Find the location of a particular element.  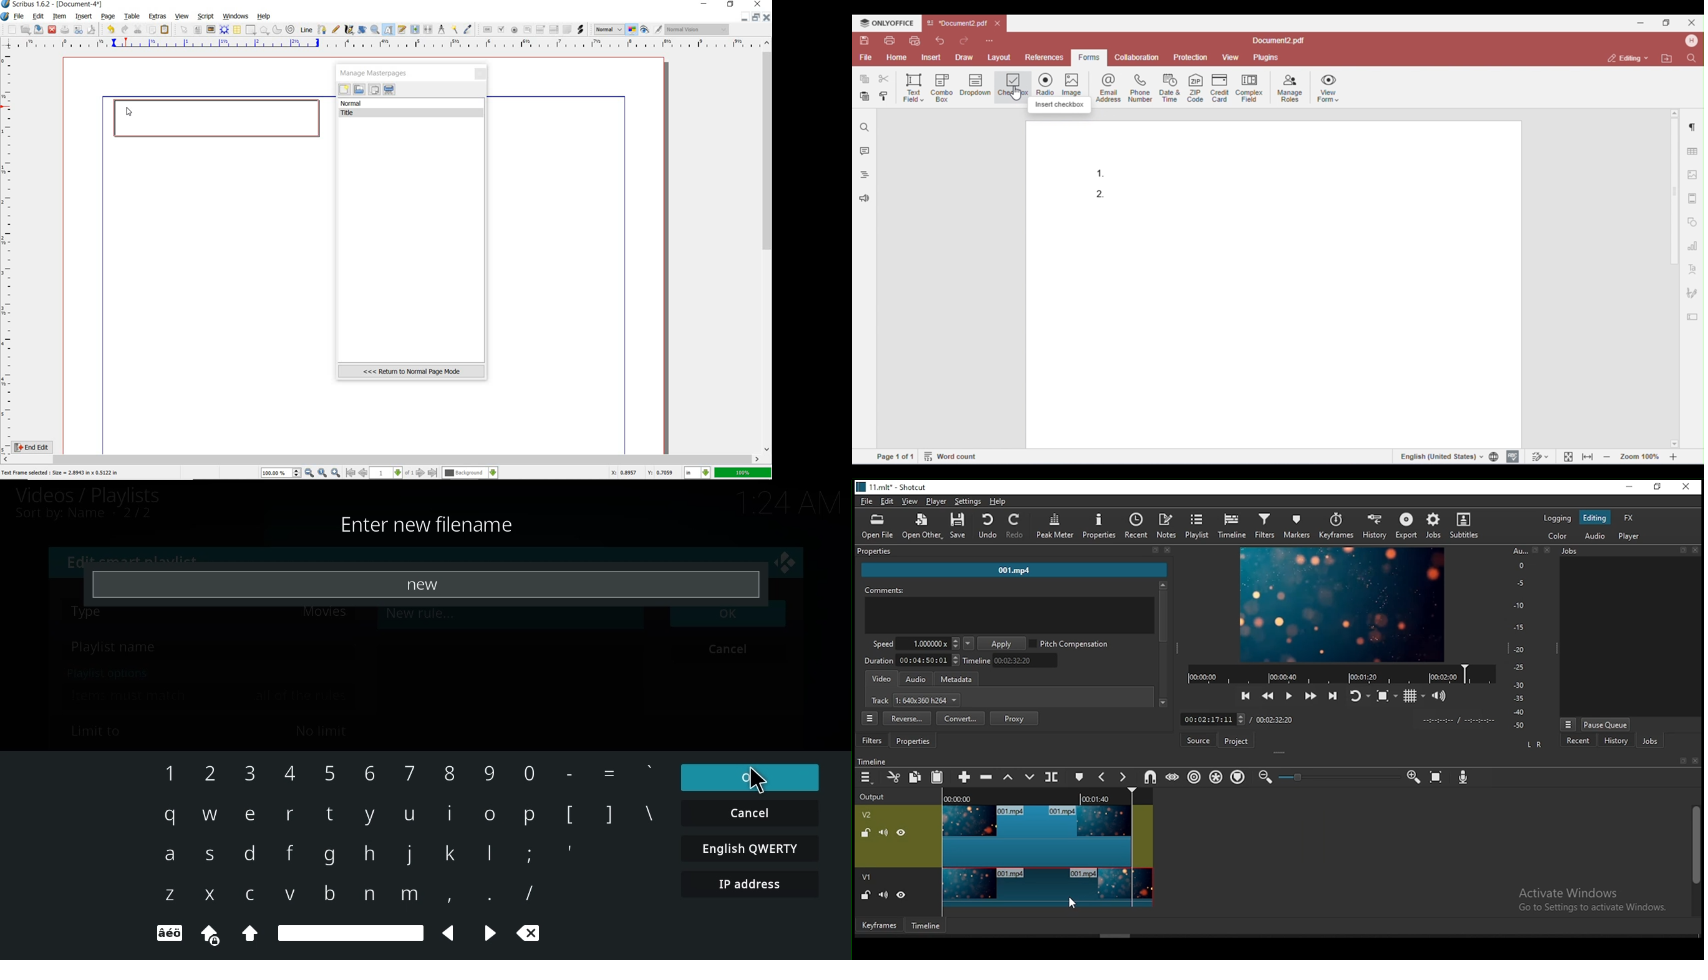

MAXIMIZE is located at coordinates (1681, 760).